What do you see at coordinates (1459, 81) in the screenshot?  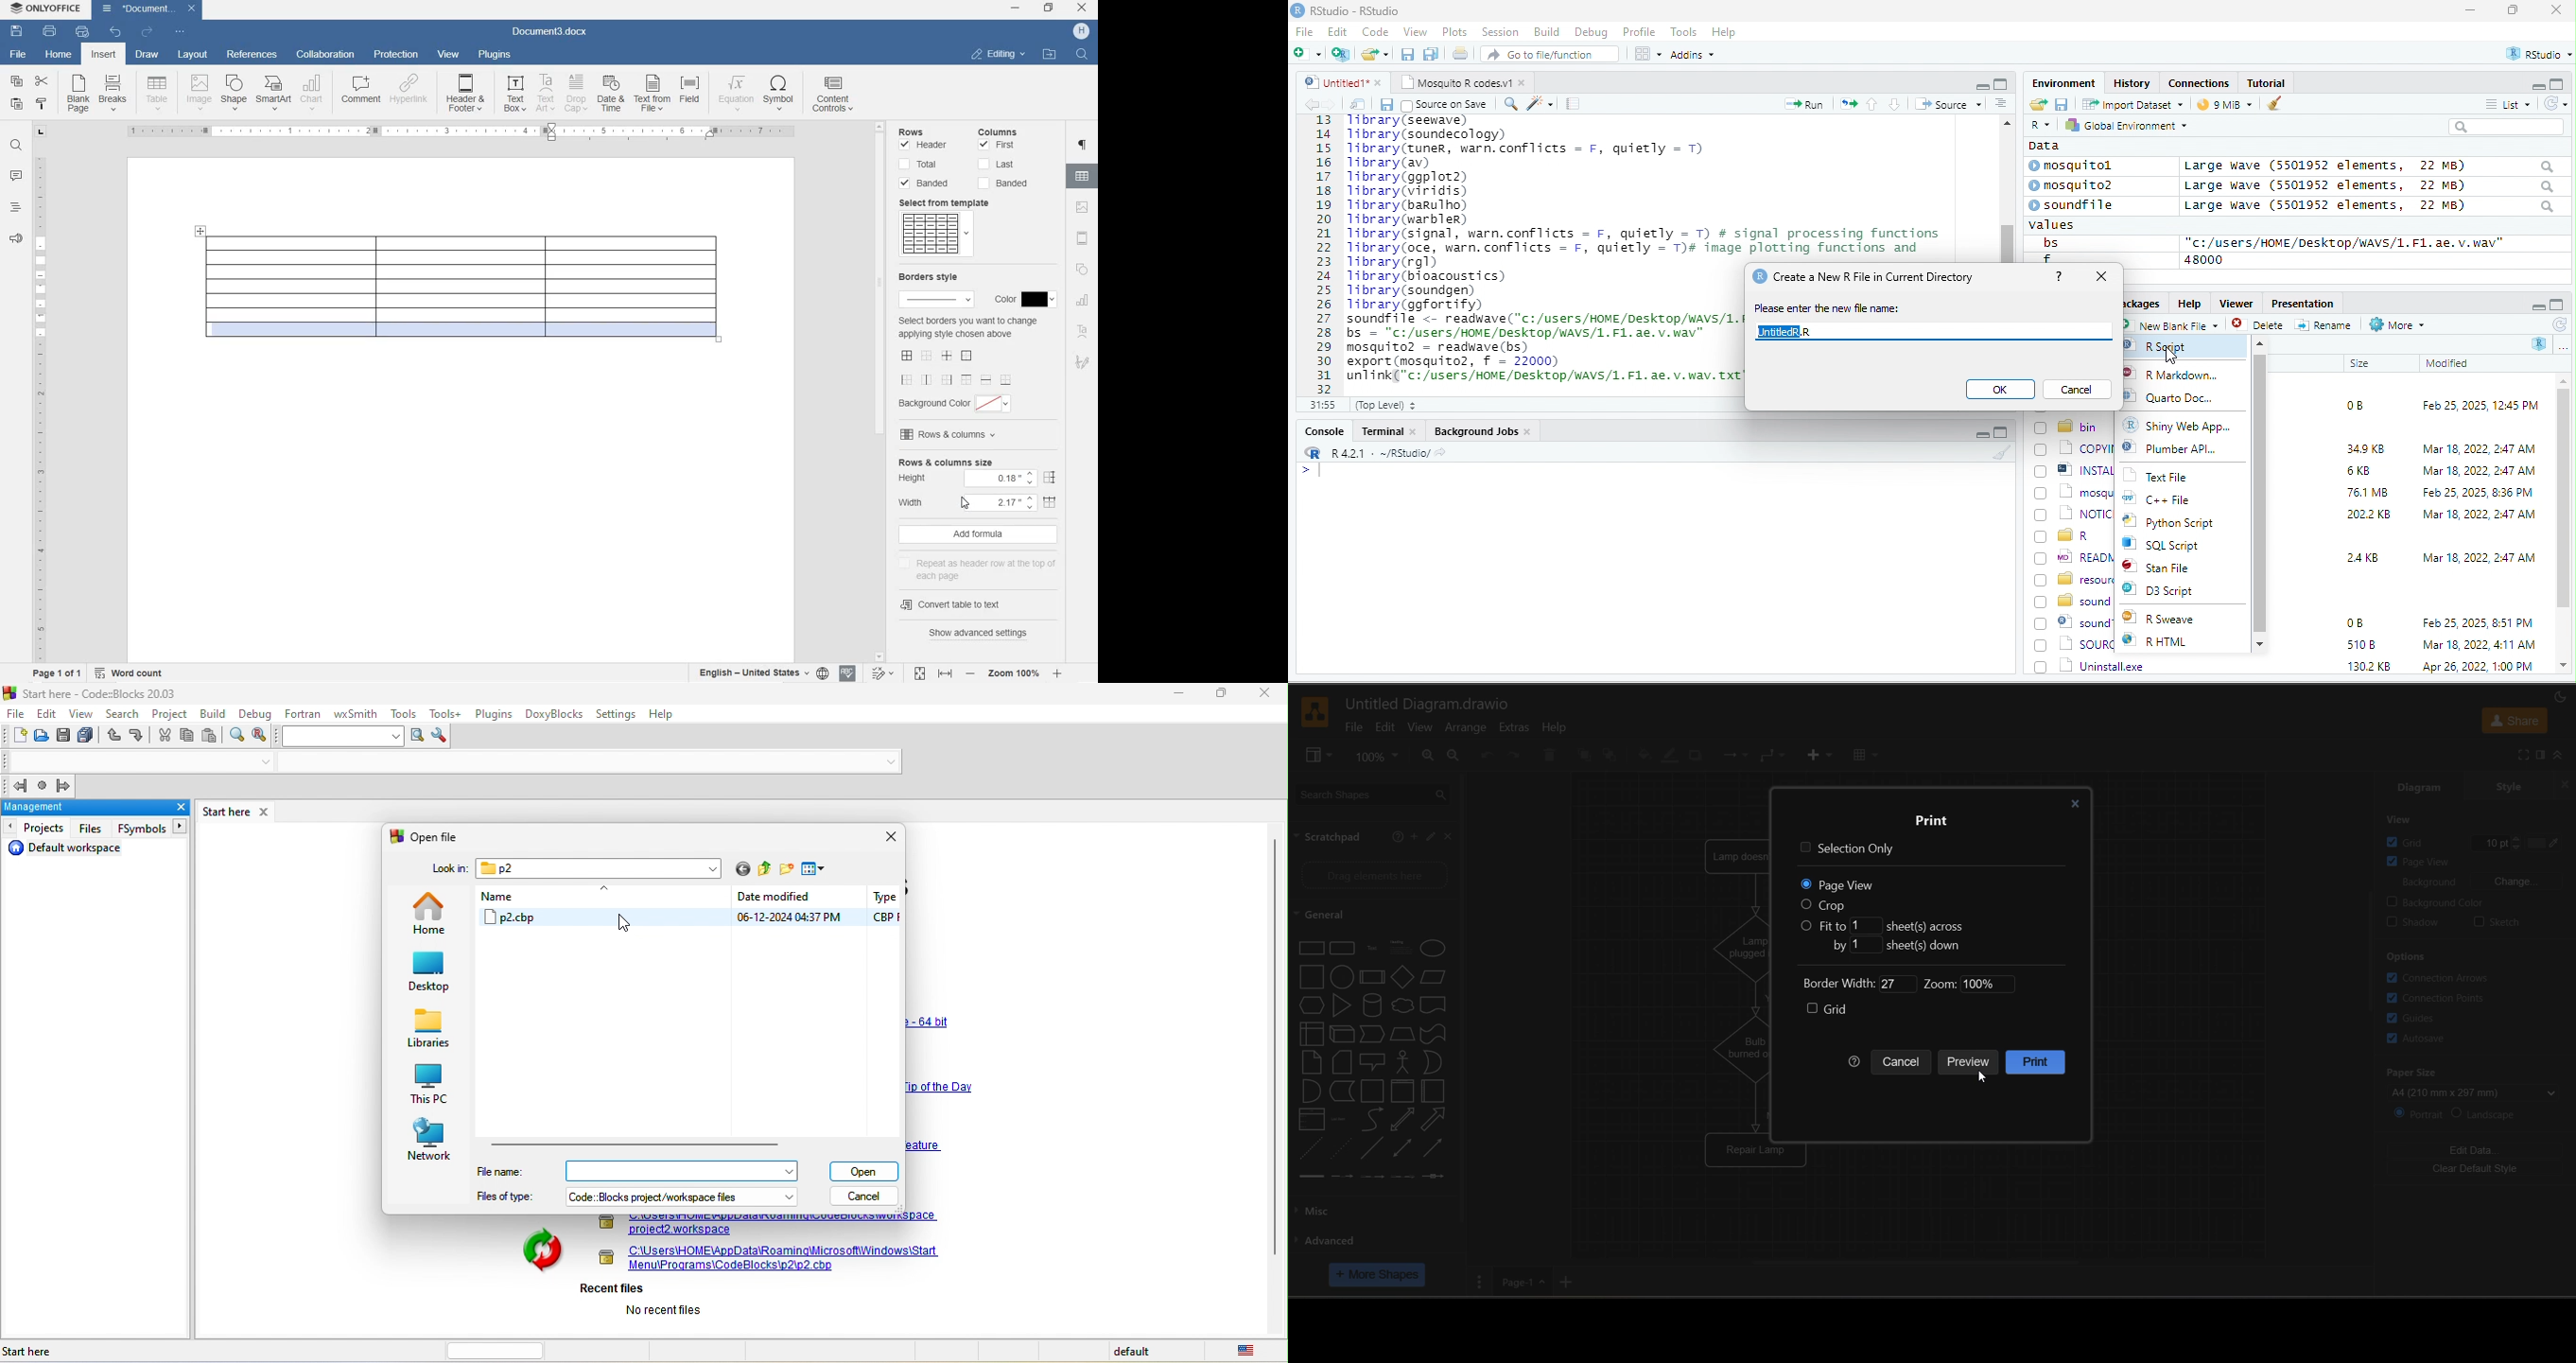 I see `‘Mosquito R codes.vi` at bounding box center [1459, 81].